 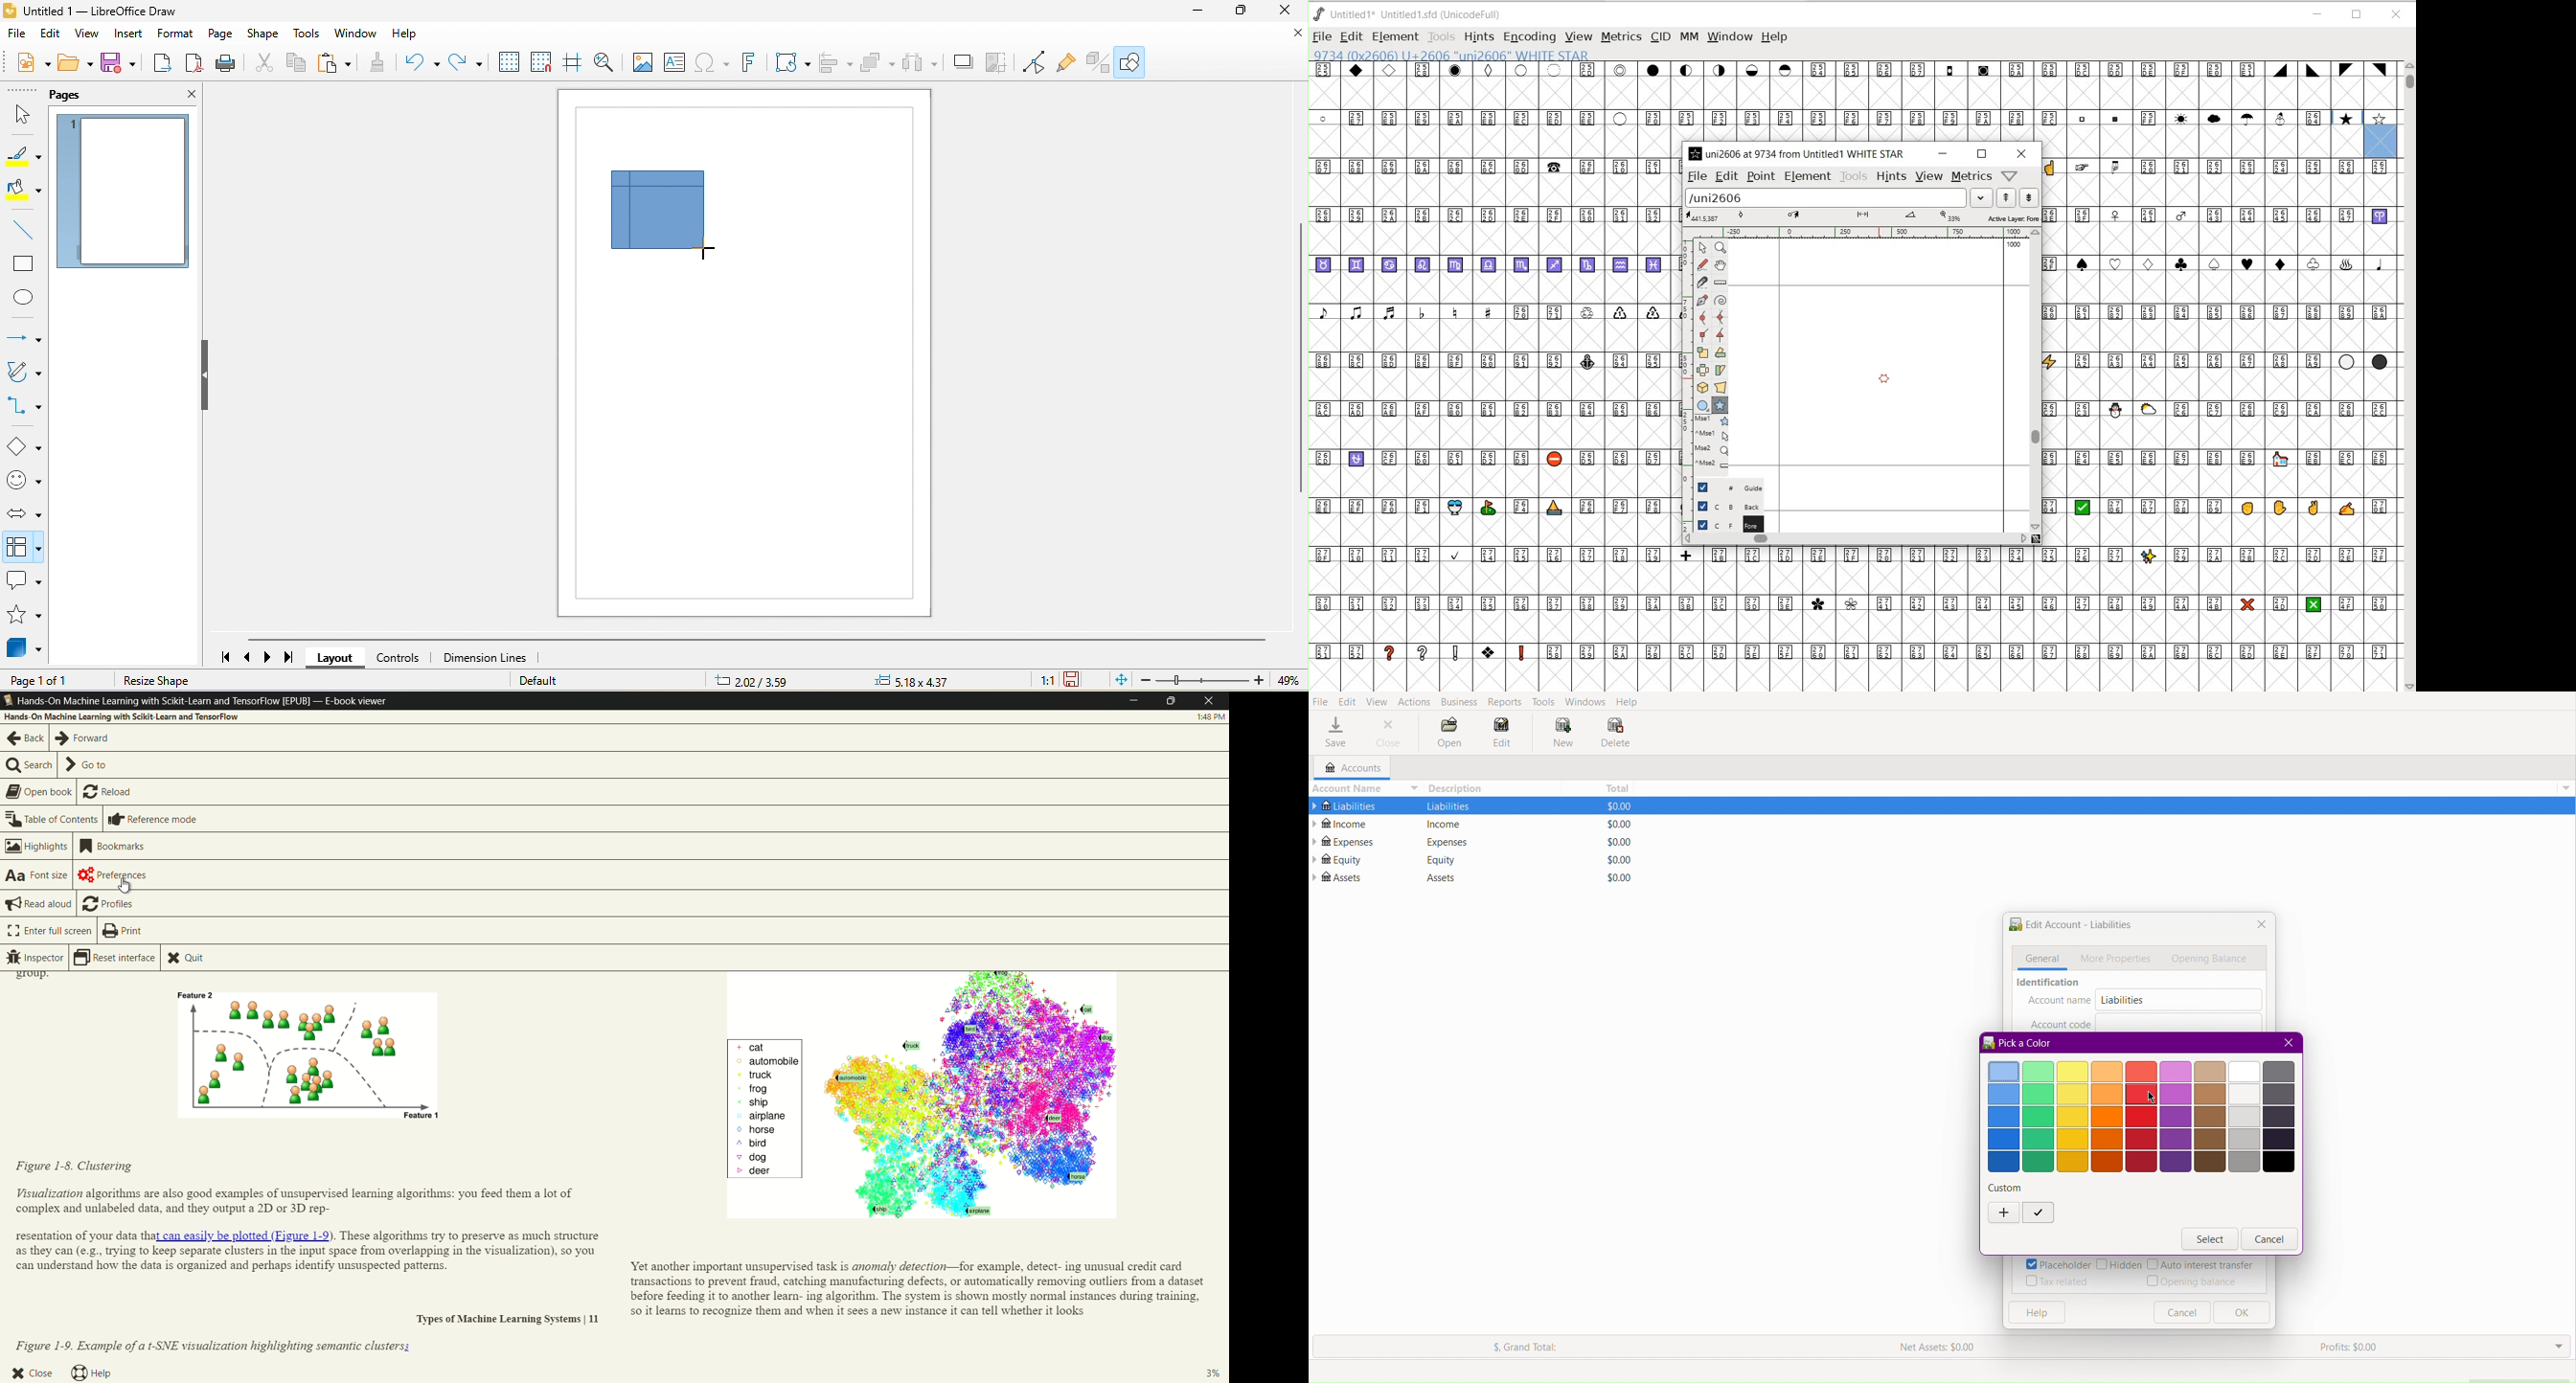 What do you see at coordinates (297, 65) in the screenshot?
I see `copy` at bounding box center [297, 65].